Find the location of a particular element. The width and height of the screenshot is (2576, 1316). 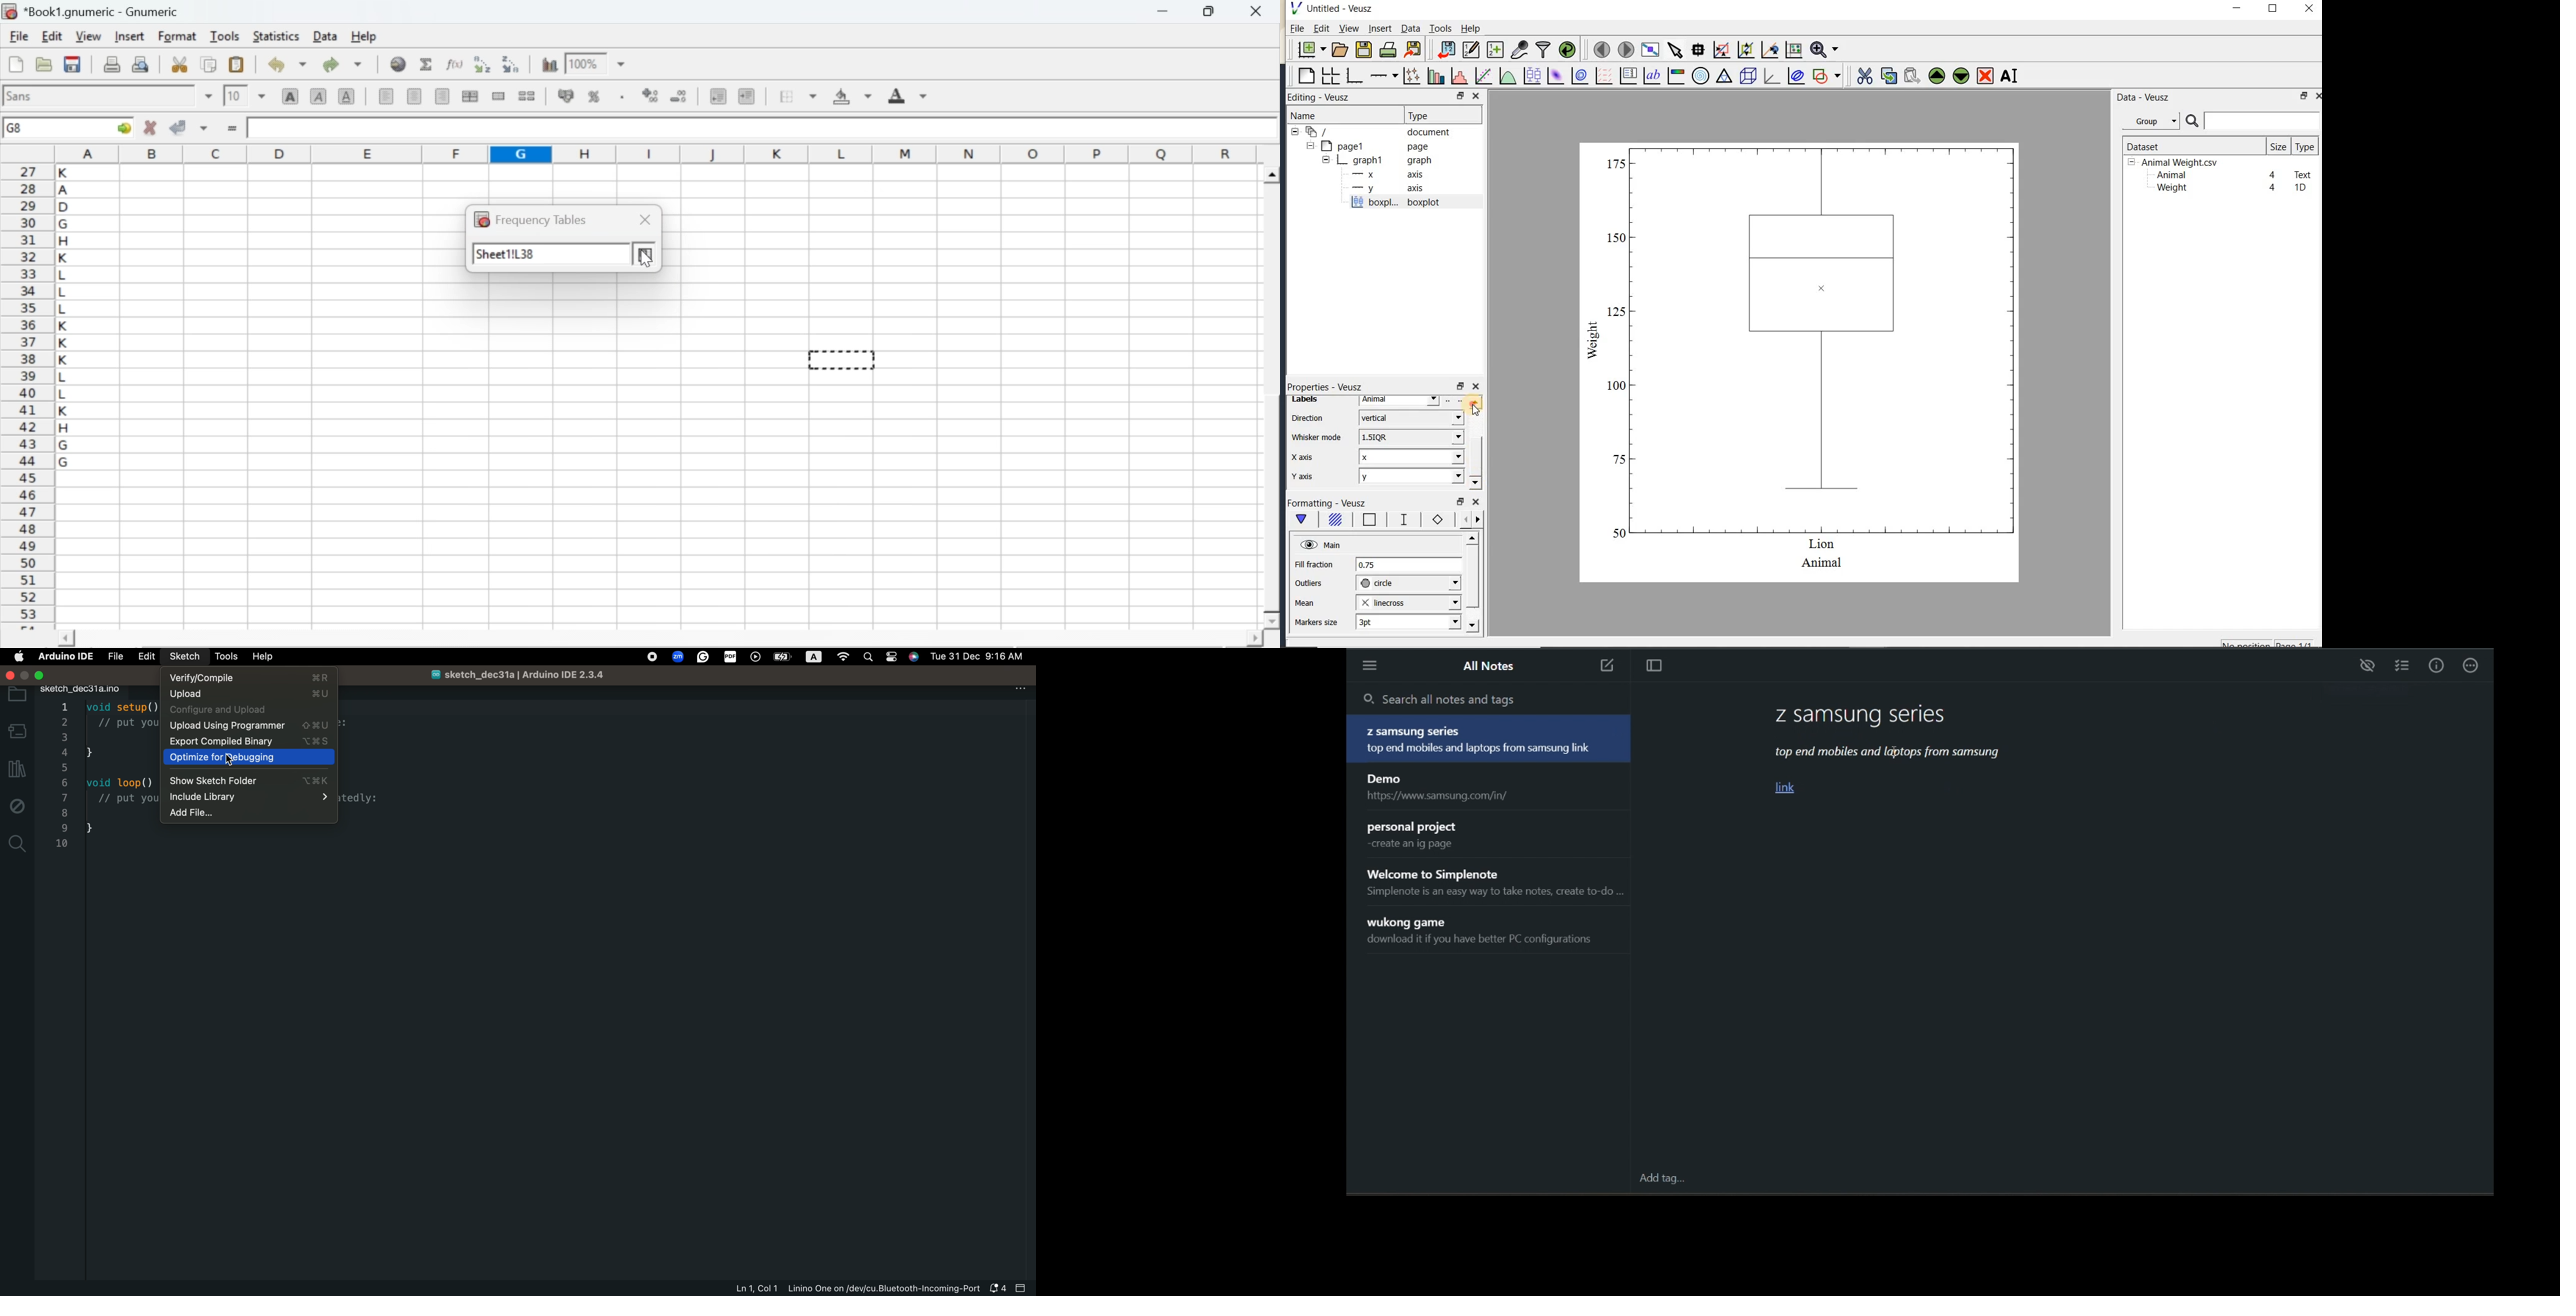

box border is located at coordinates (1367, 521).